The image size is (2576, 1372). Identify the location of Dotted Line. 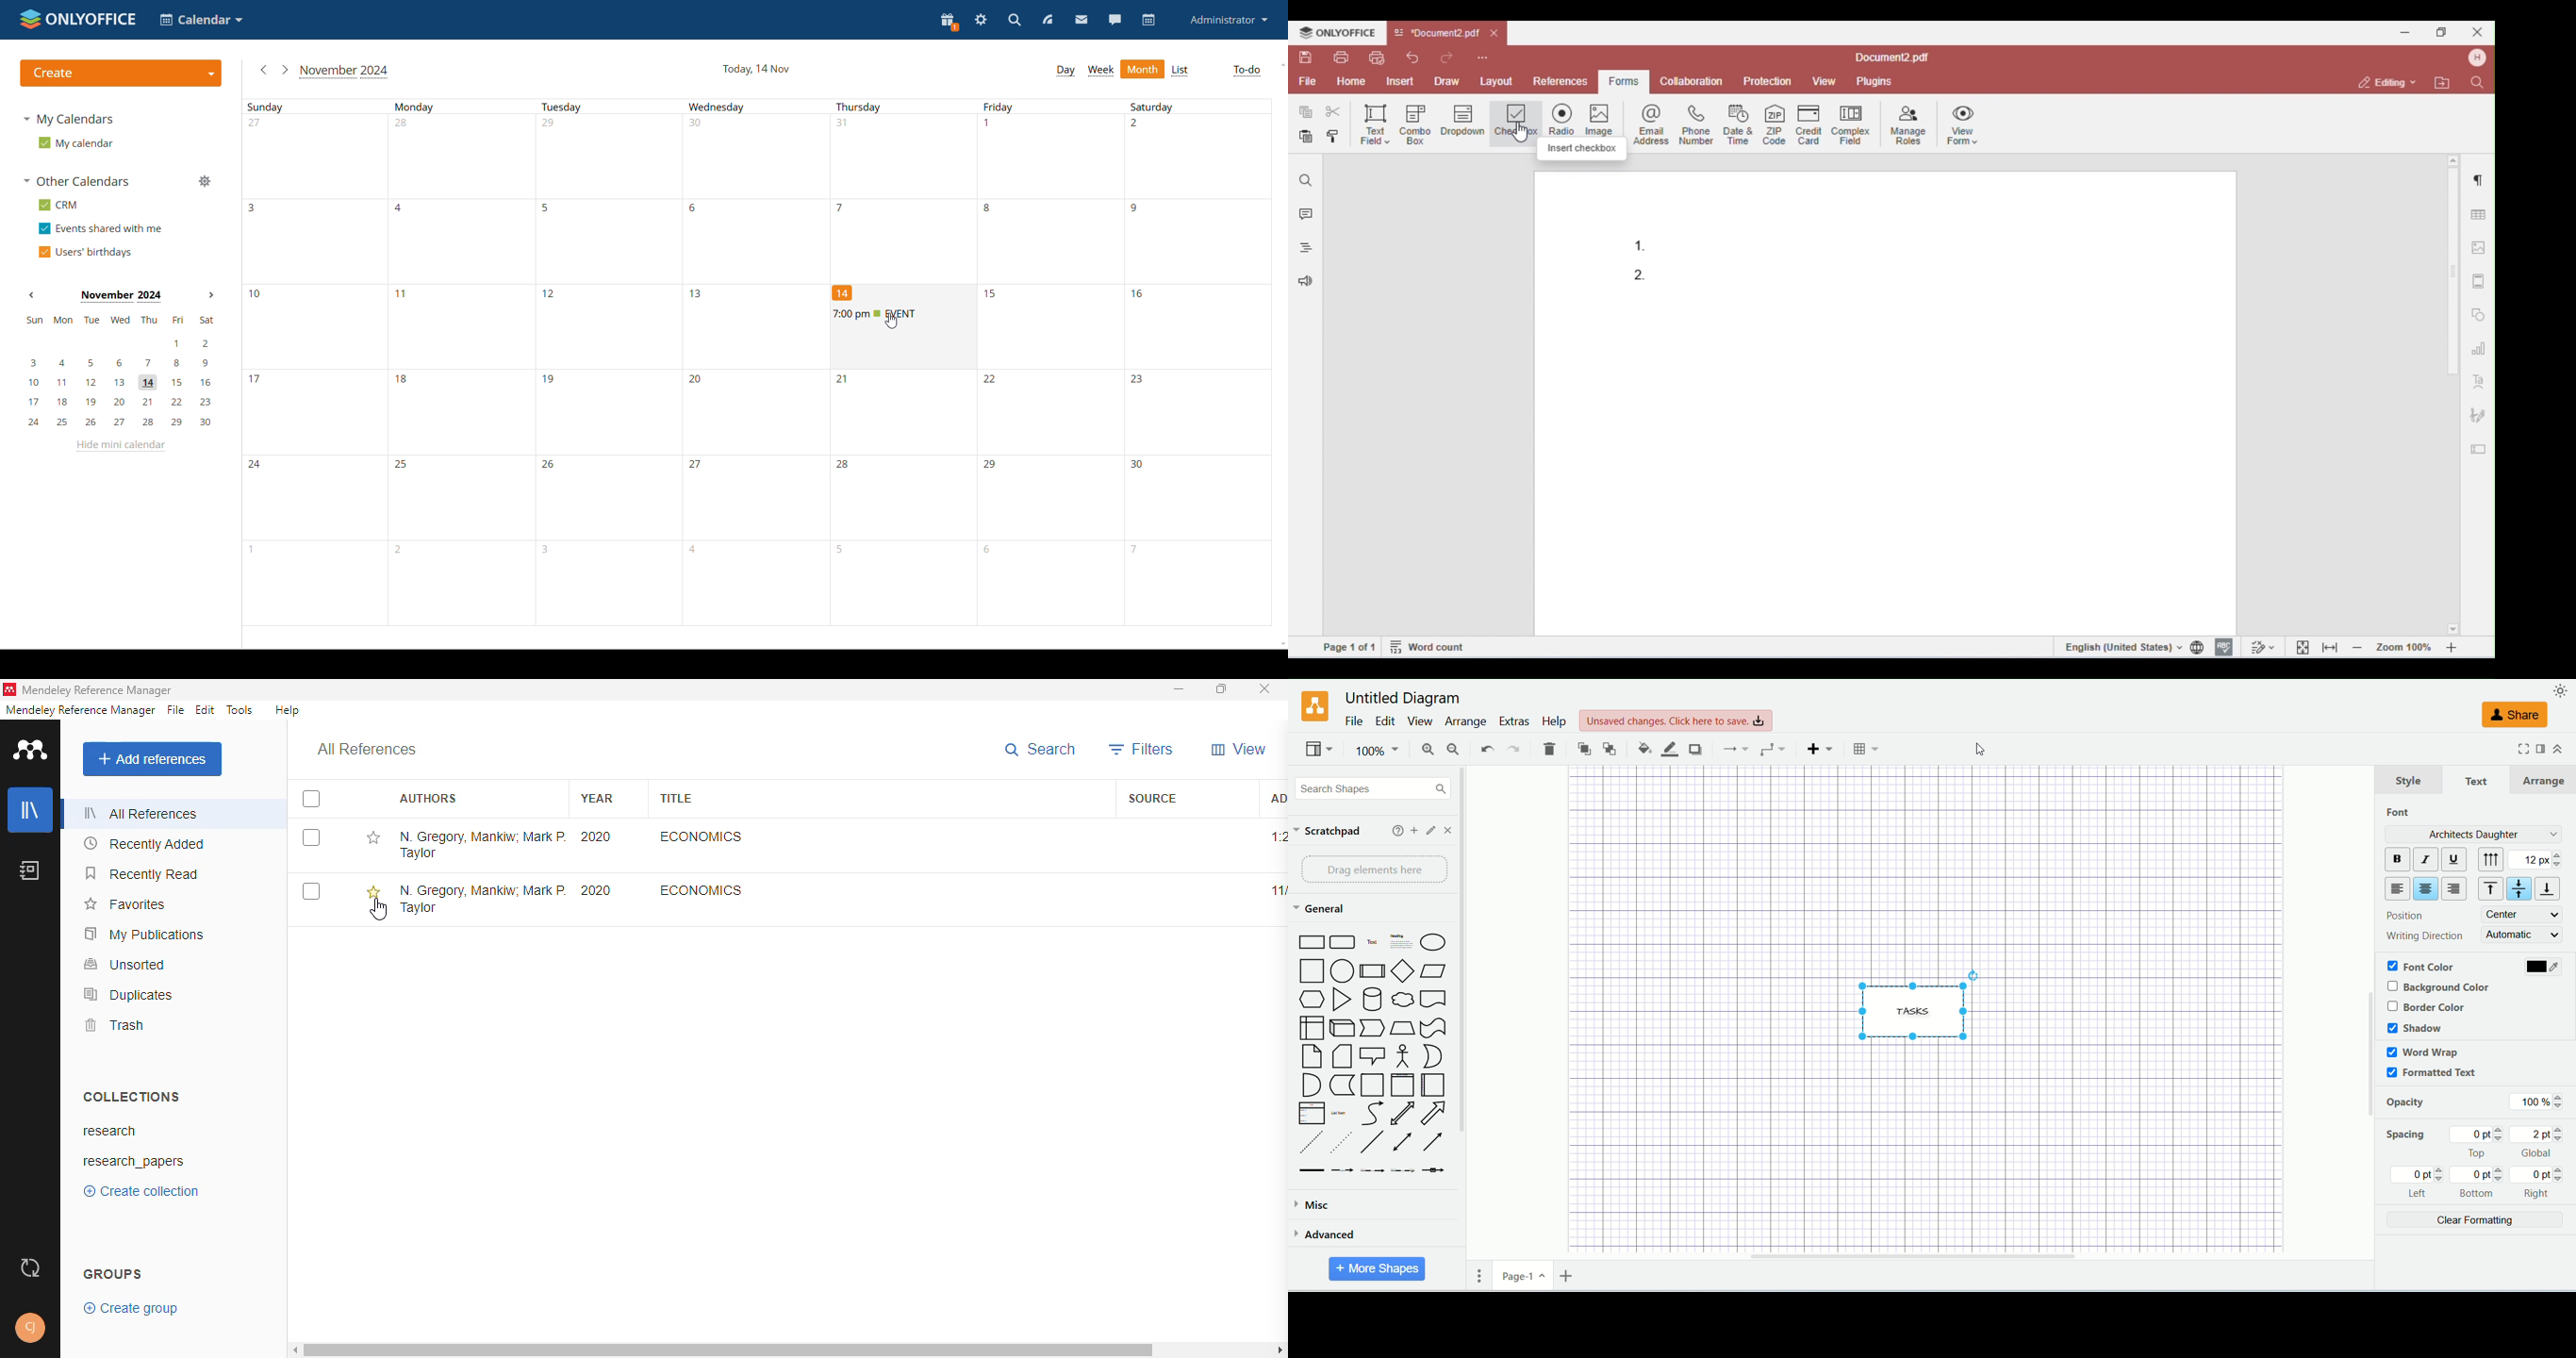
(1340, 1143).